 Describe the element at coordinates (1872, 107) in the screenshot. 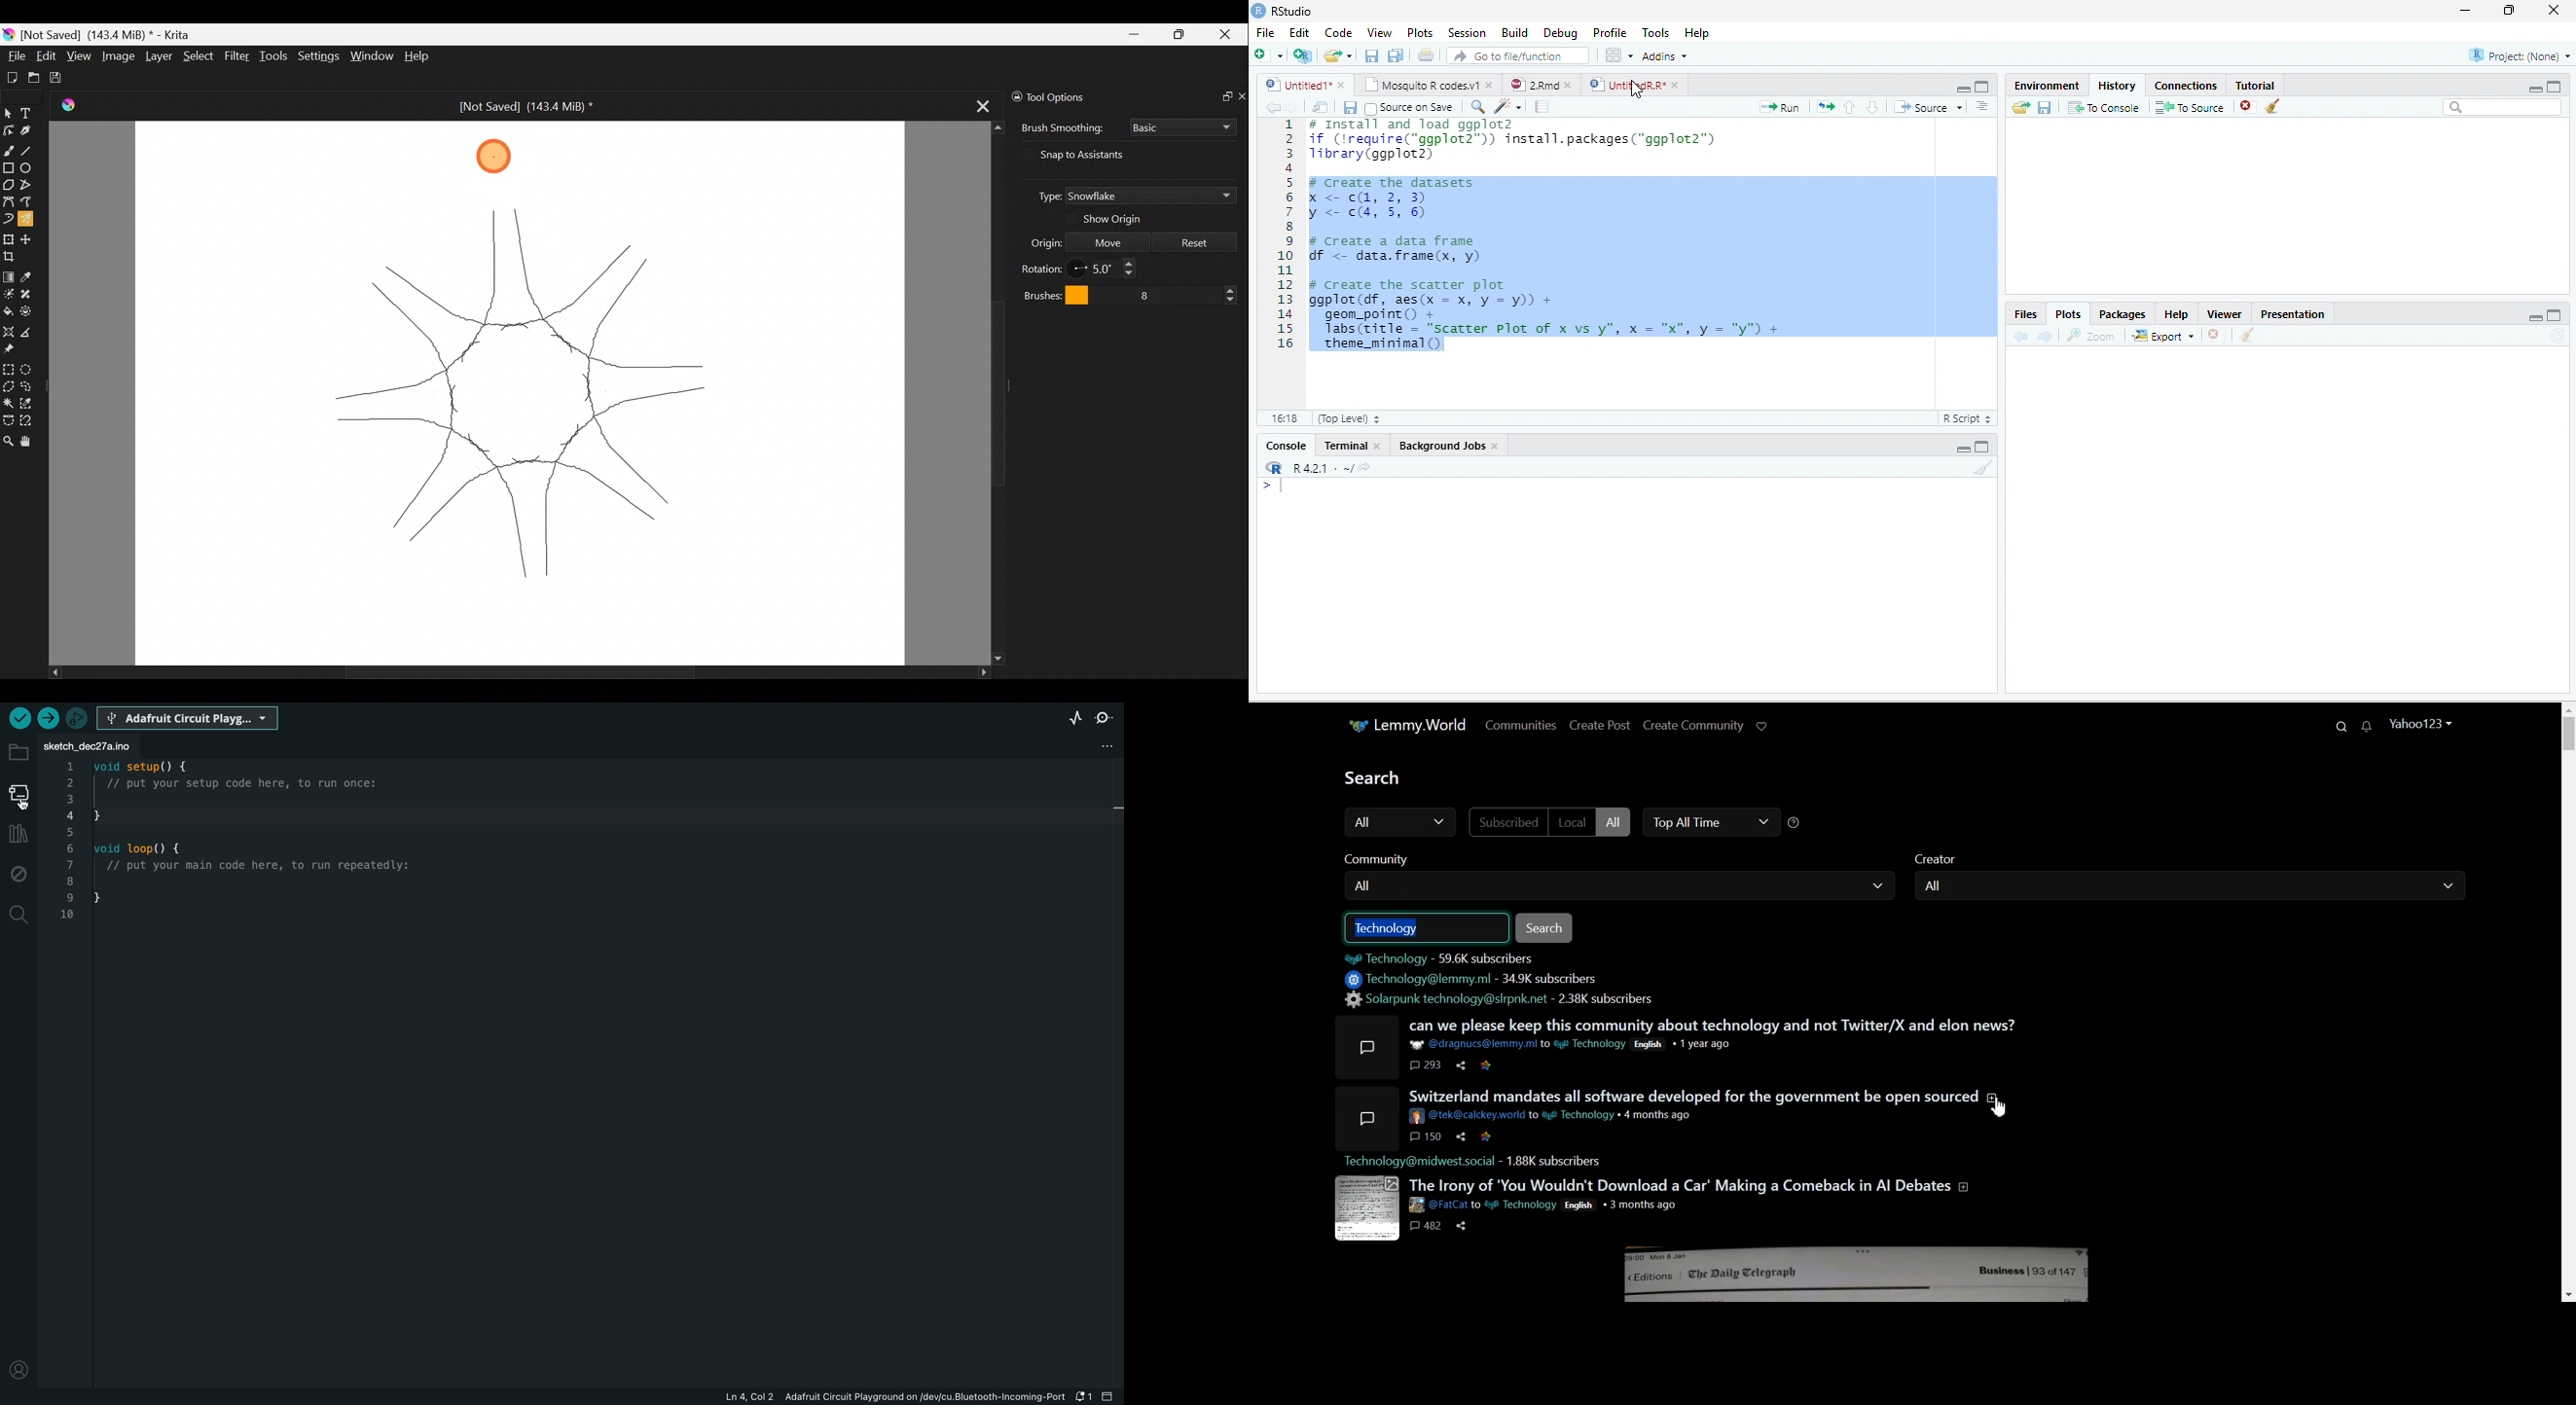

I see `Go to next section/chunk` at that location.